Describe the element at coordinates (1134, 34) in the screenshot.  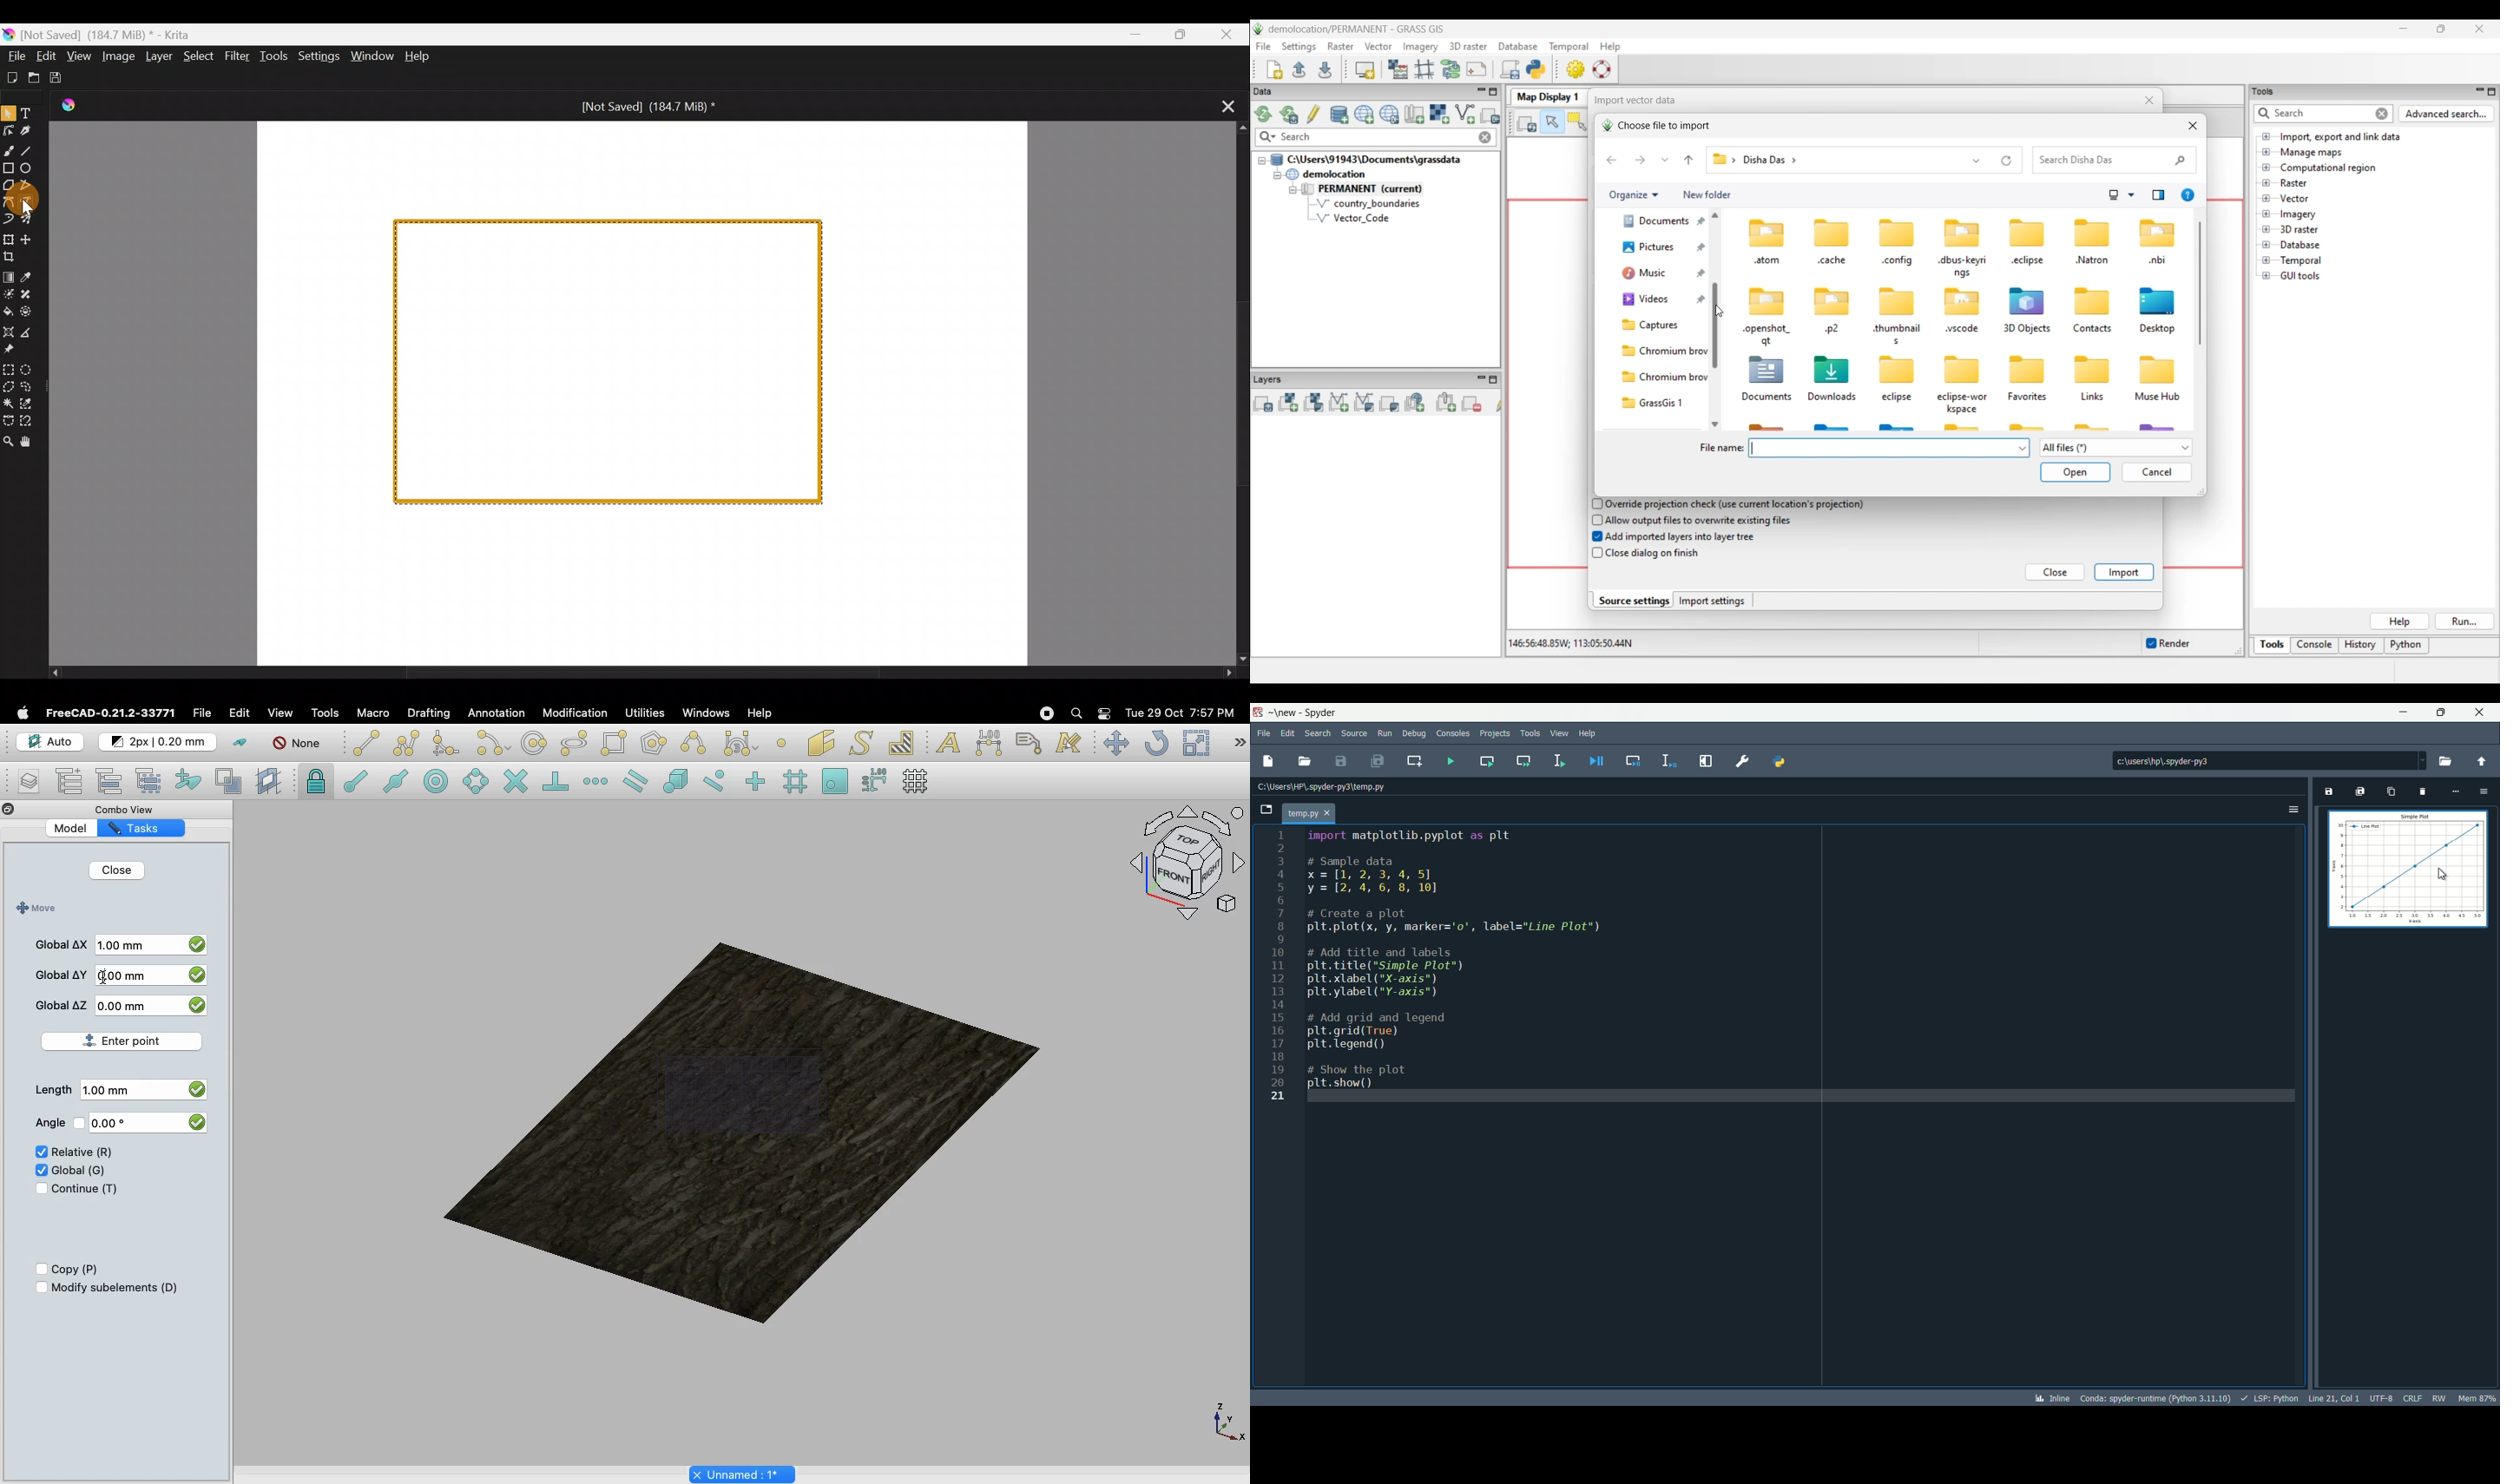
I see `Minimize` at that location.